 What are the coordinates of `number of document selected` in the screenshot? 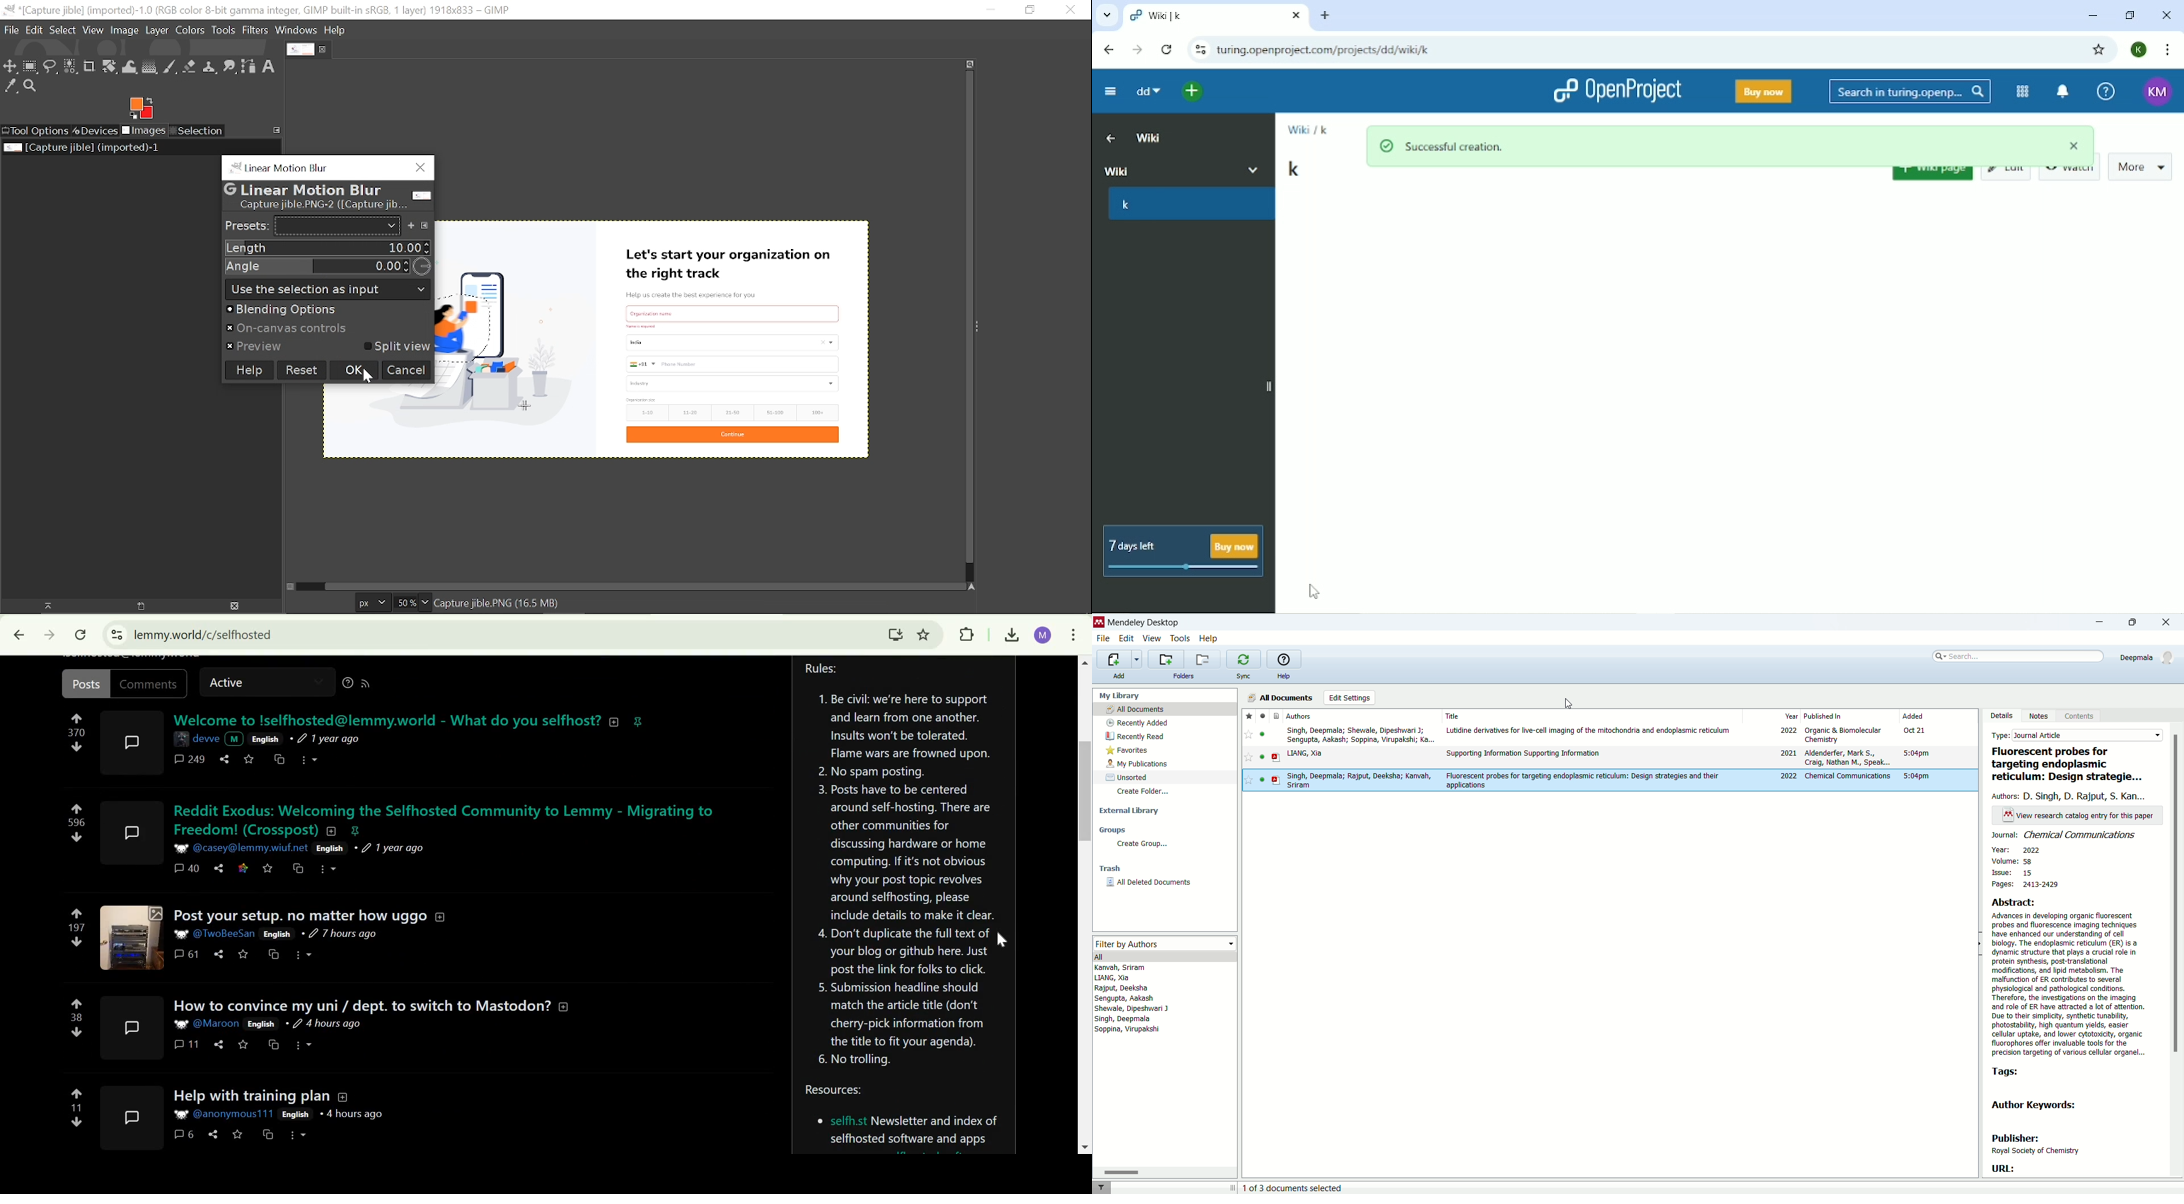 It's located at (1294, 1187).